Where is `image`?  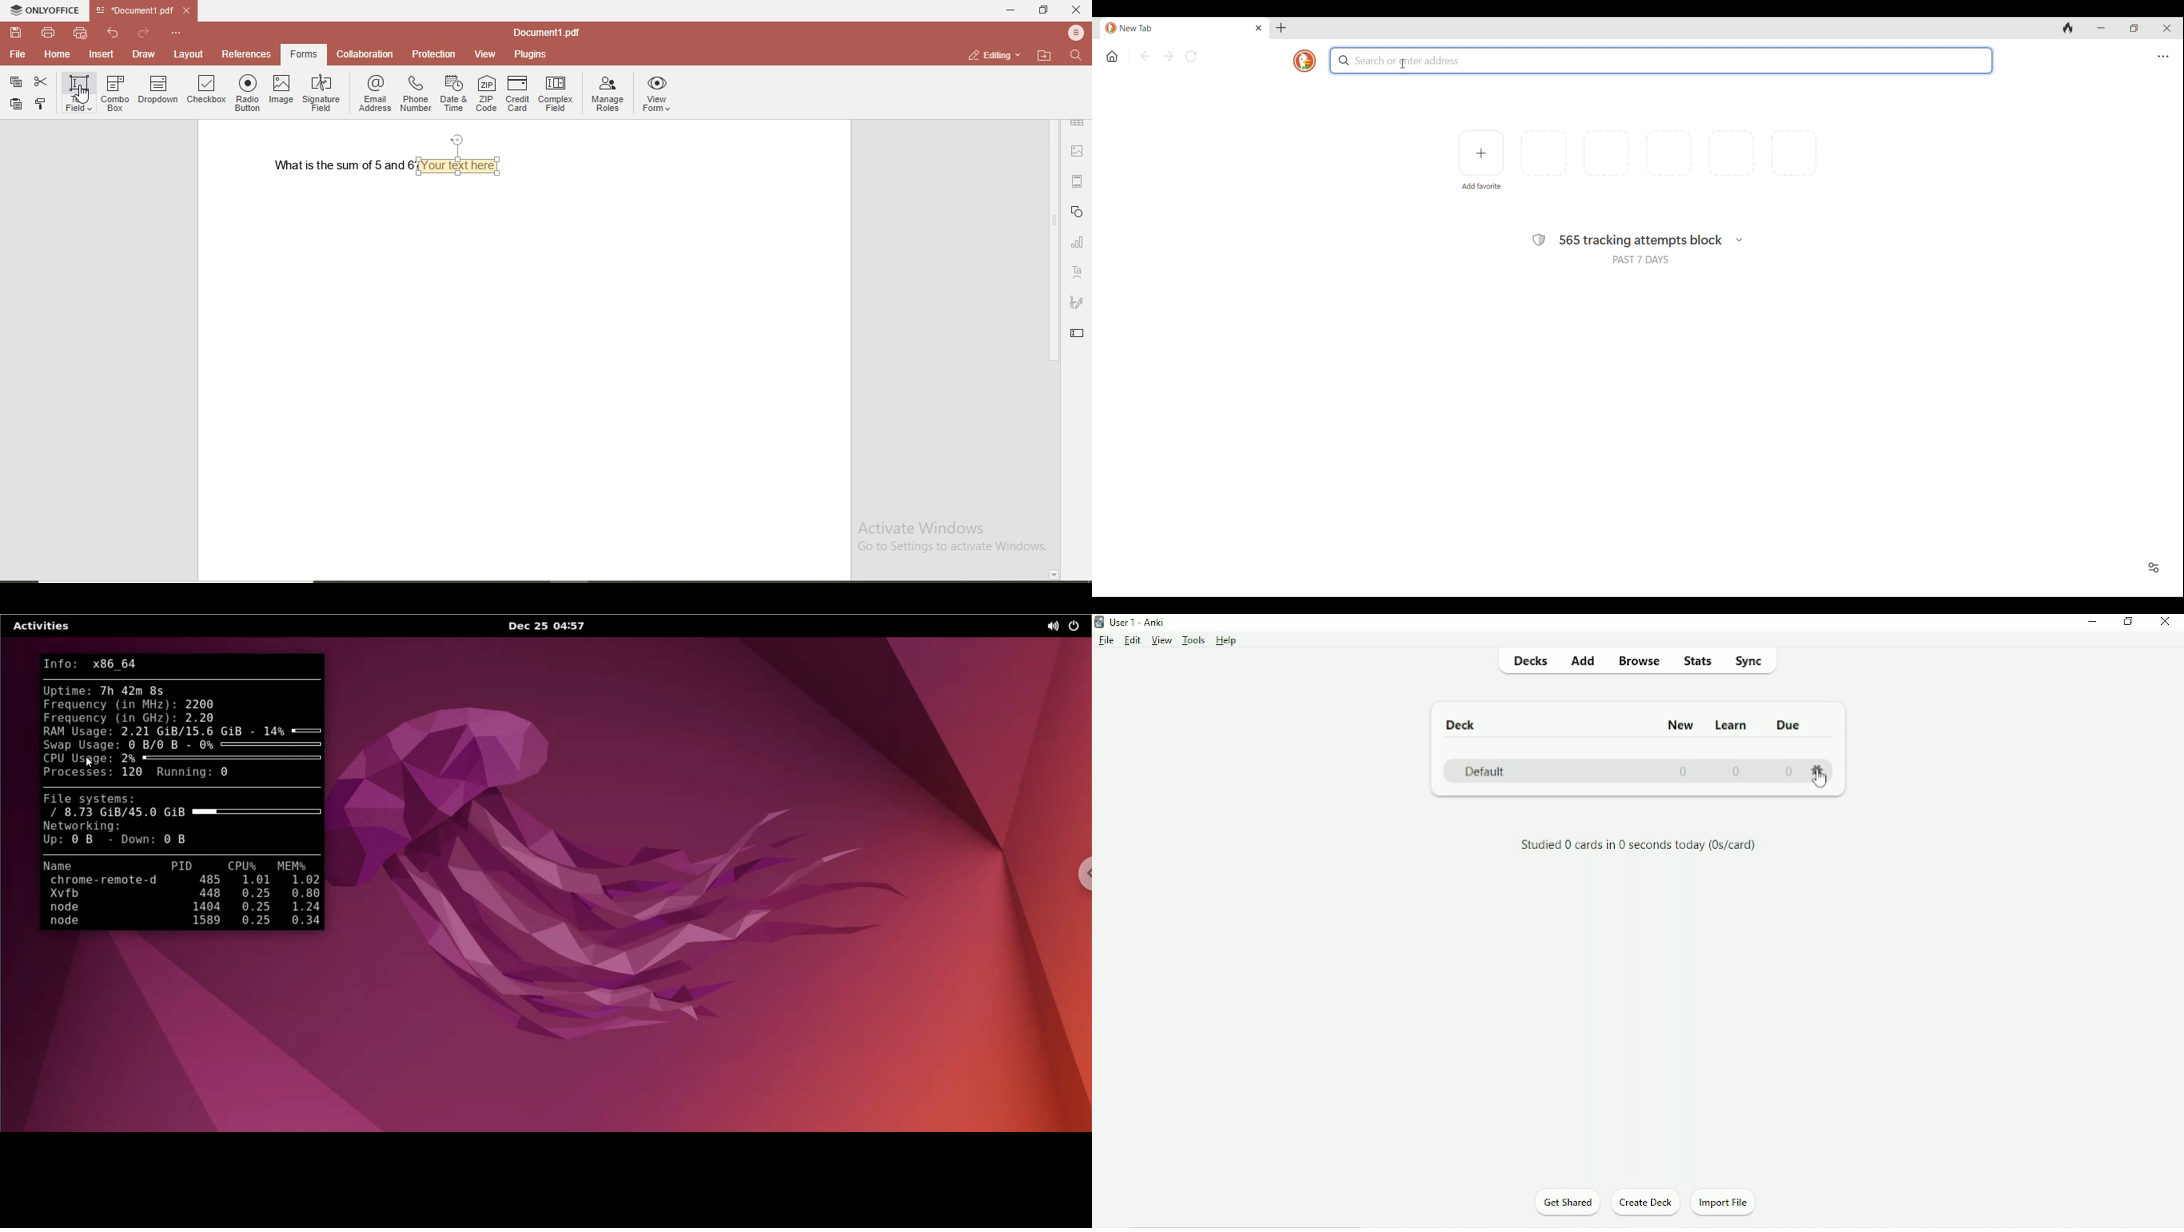
image is located at coordinates (1079, 153).